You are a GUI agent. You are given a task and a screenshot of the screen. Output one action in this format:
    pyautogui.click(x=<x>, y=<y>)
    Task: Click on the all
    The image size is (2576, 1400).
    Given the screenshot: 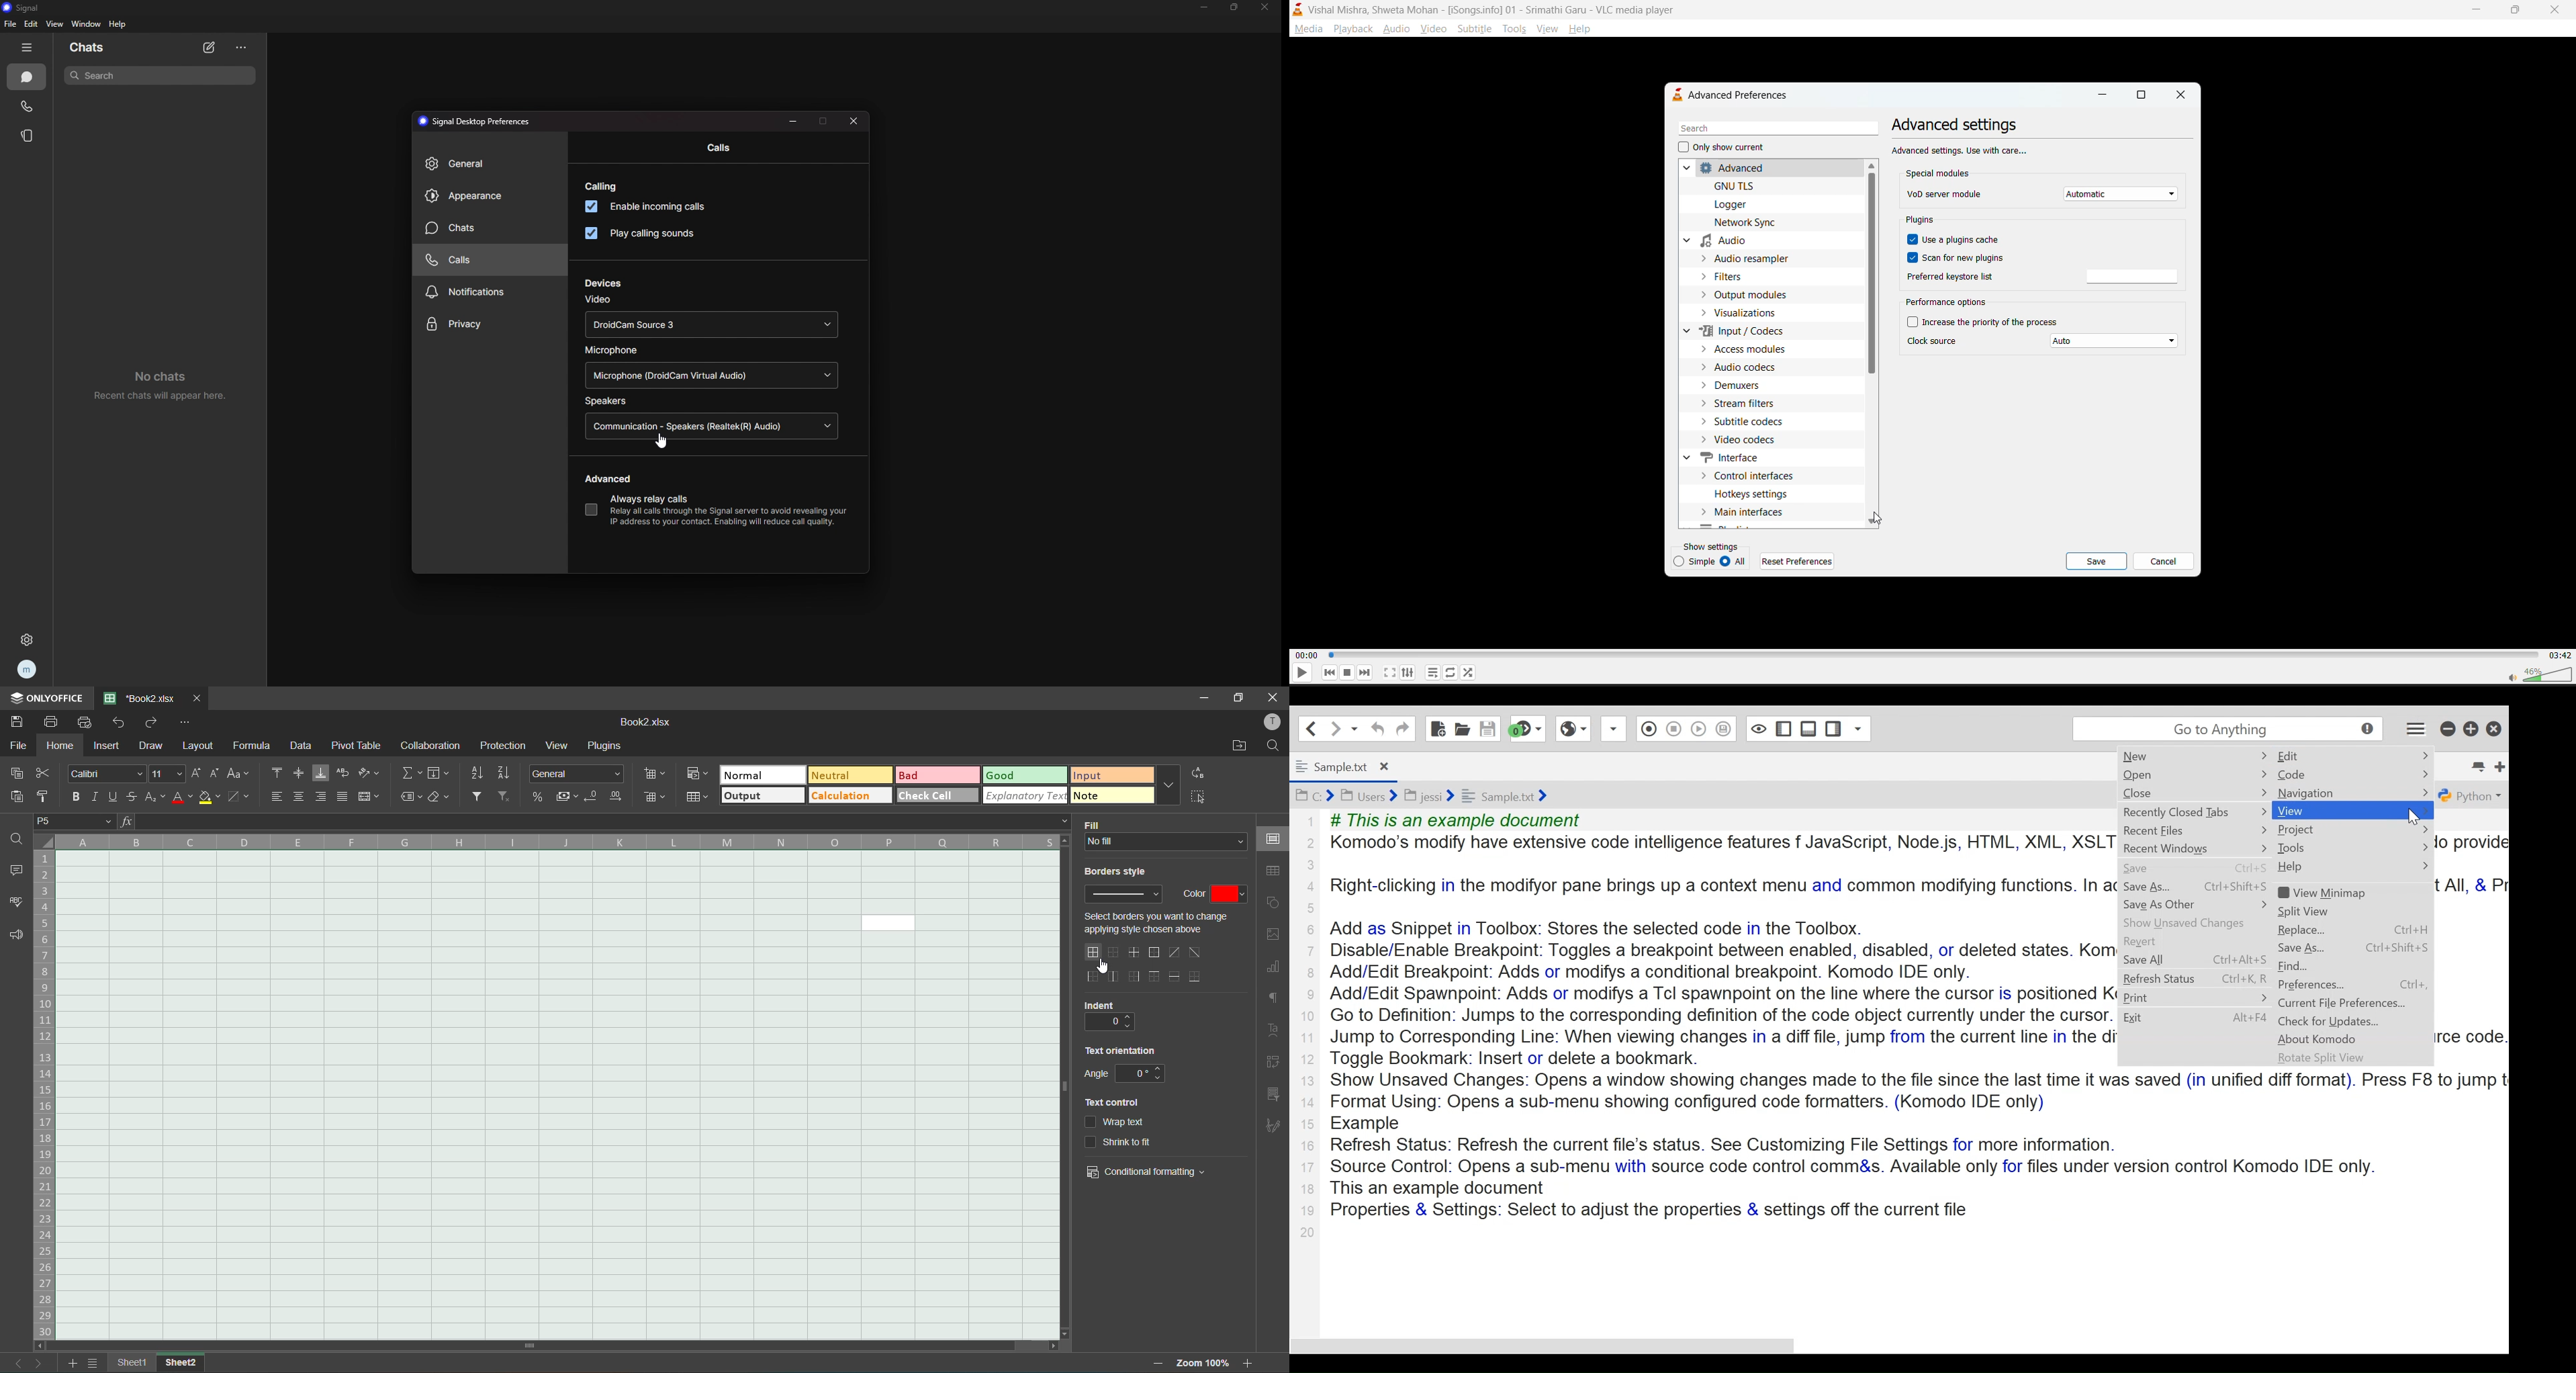 What is the action you would take?
    pyautogui.click(x=1735, y=562)
    